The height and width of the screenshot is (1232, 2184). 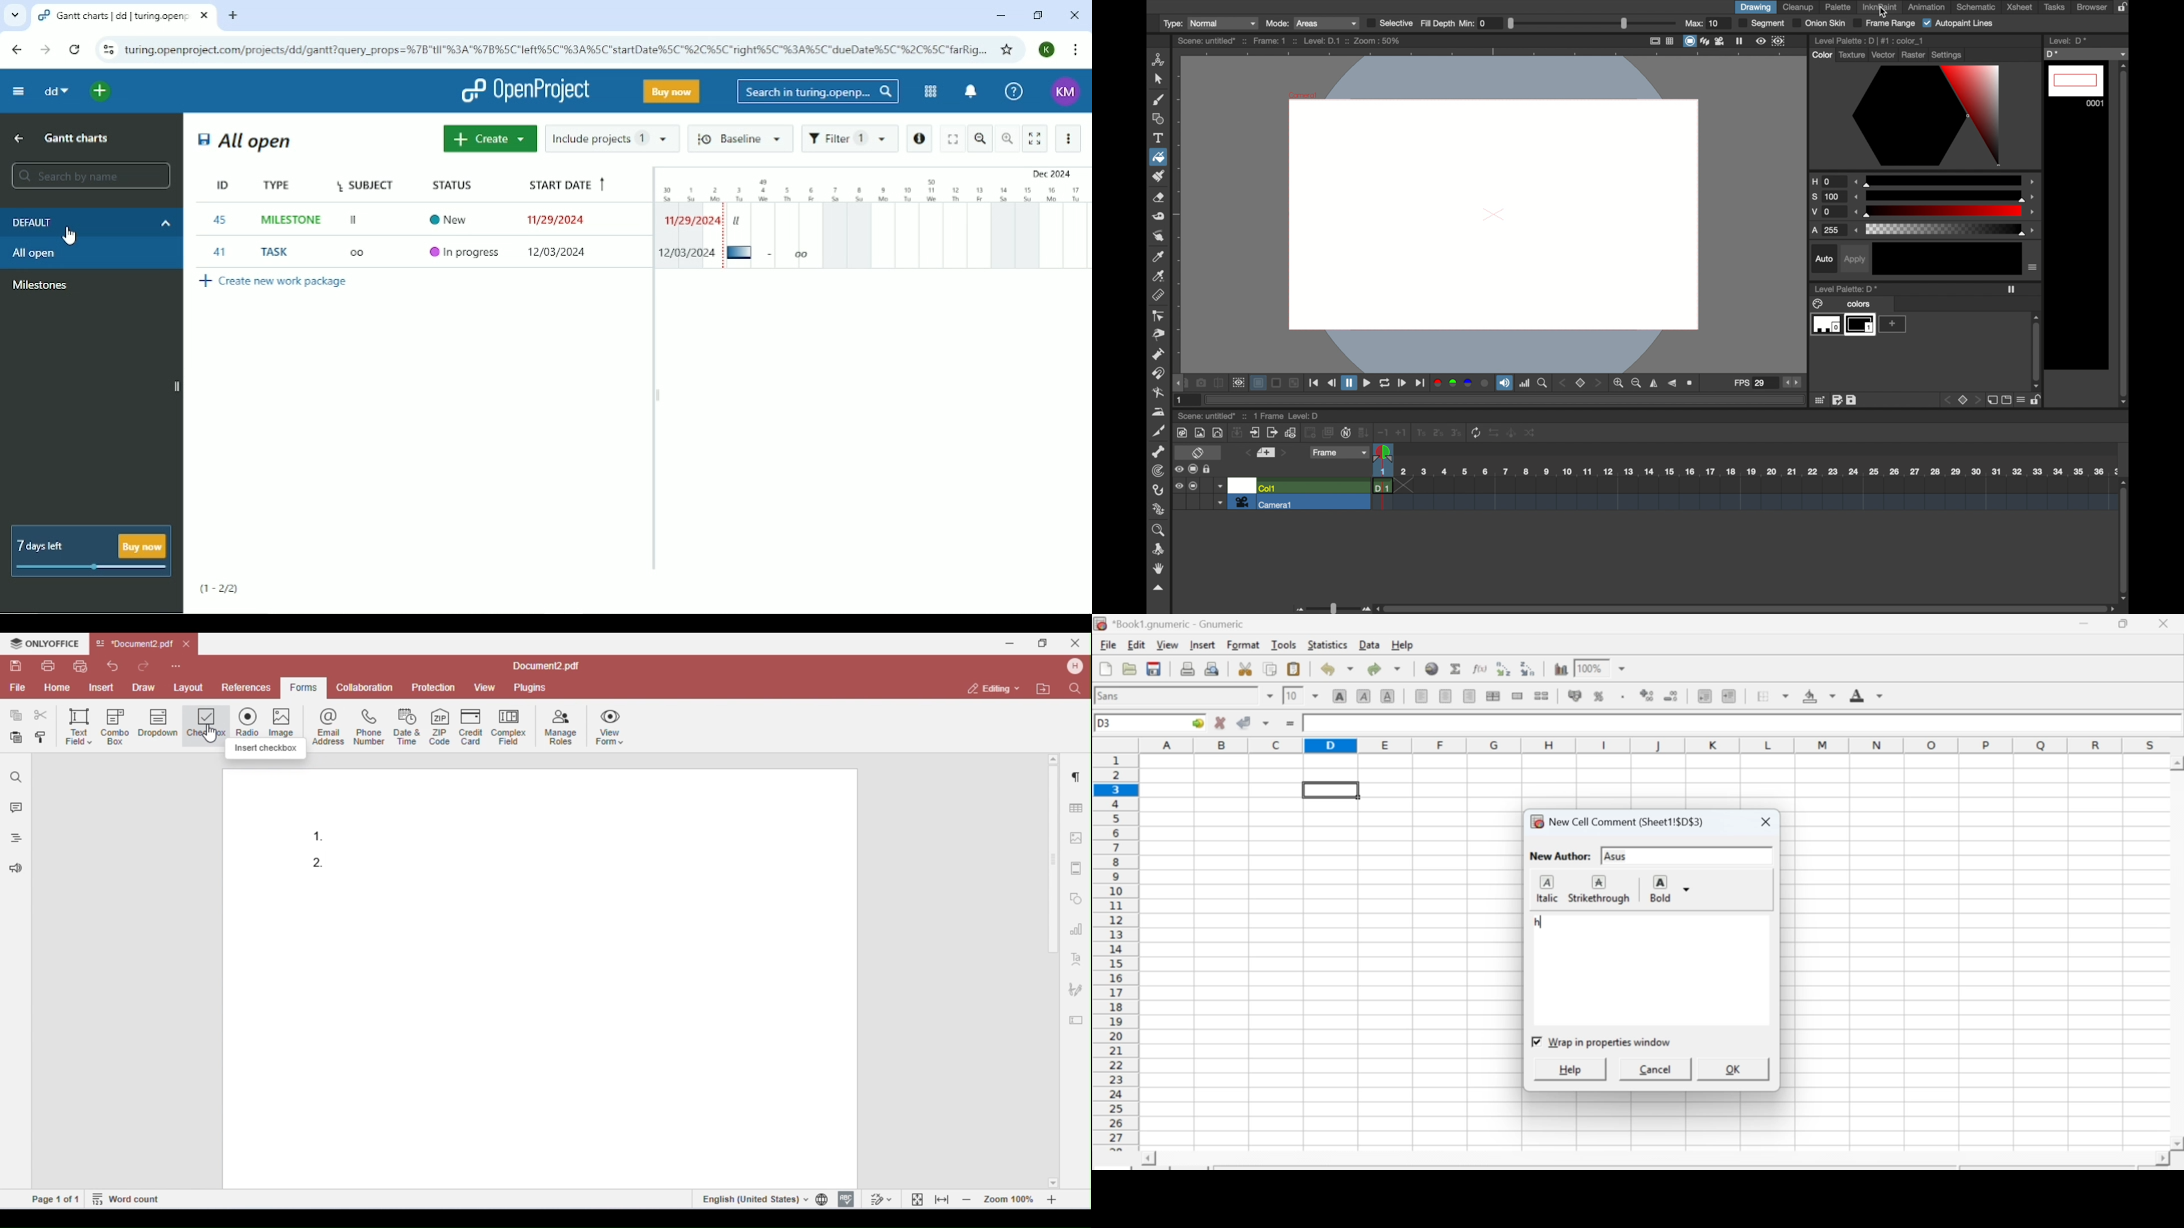 I want to click on canvas, so click(x=1490, y=212).